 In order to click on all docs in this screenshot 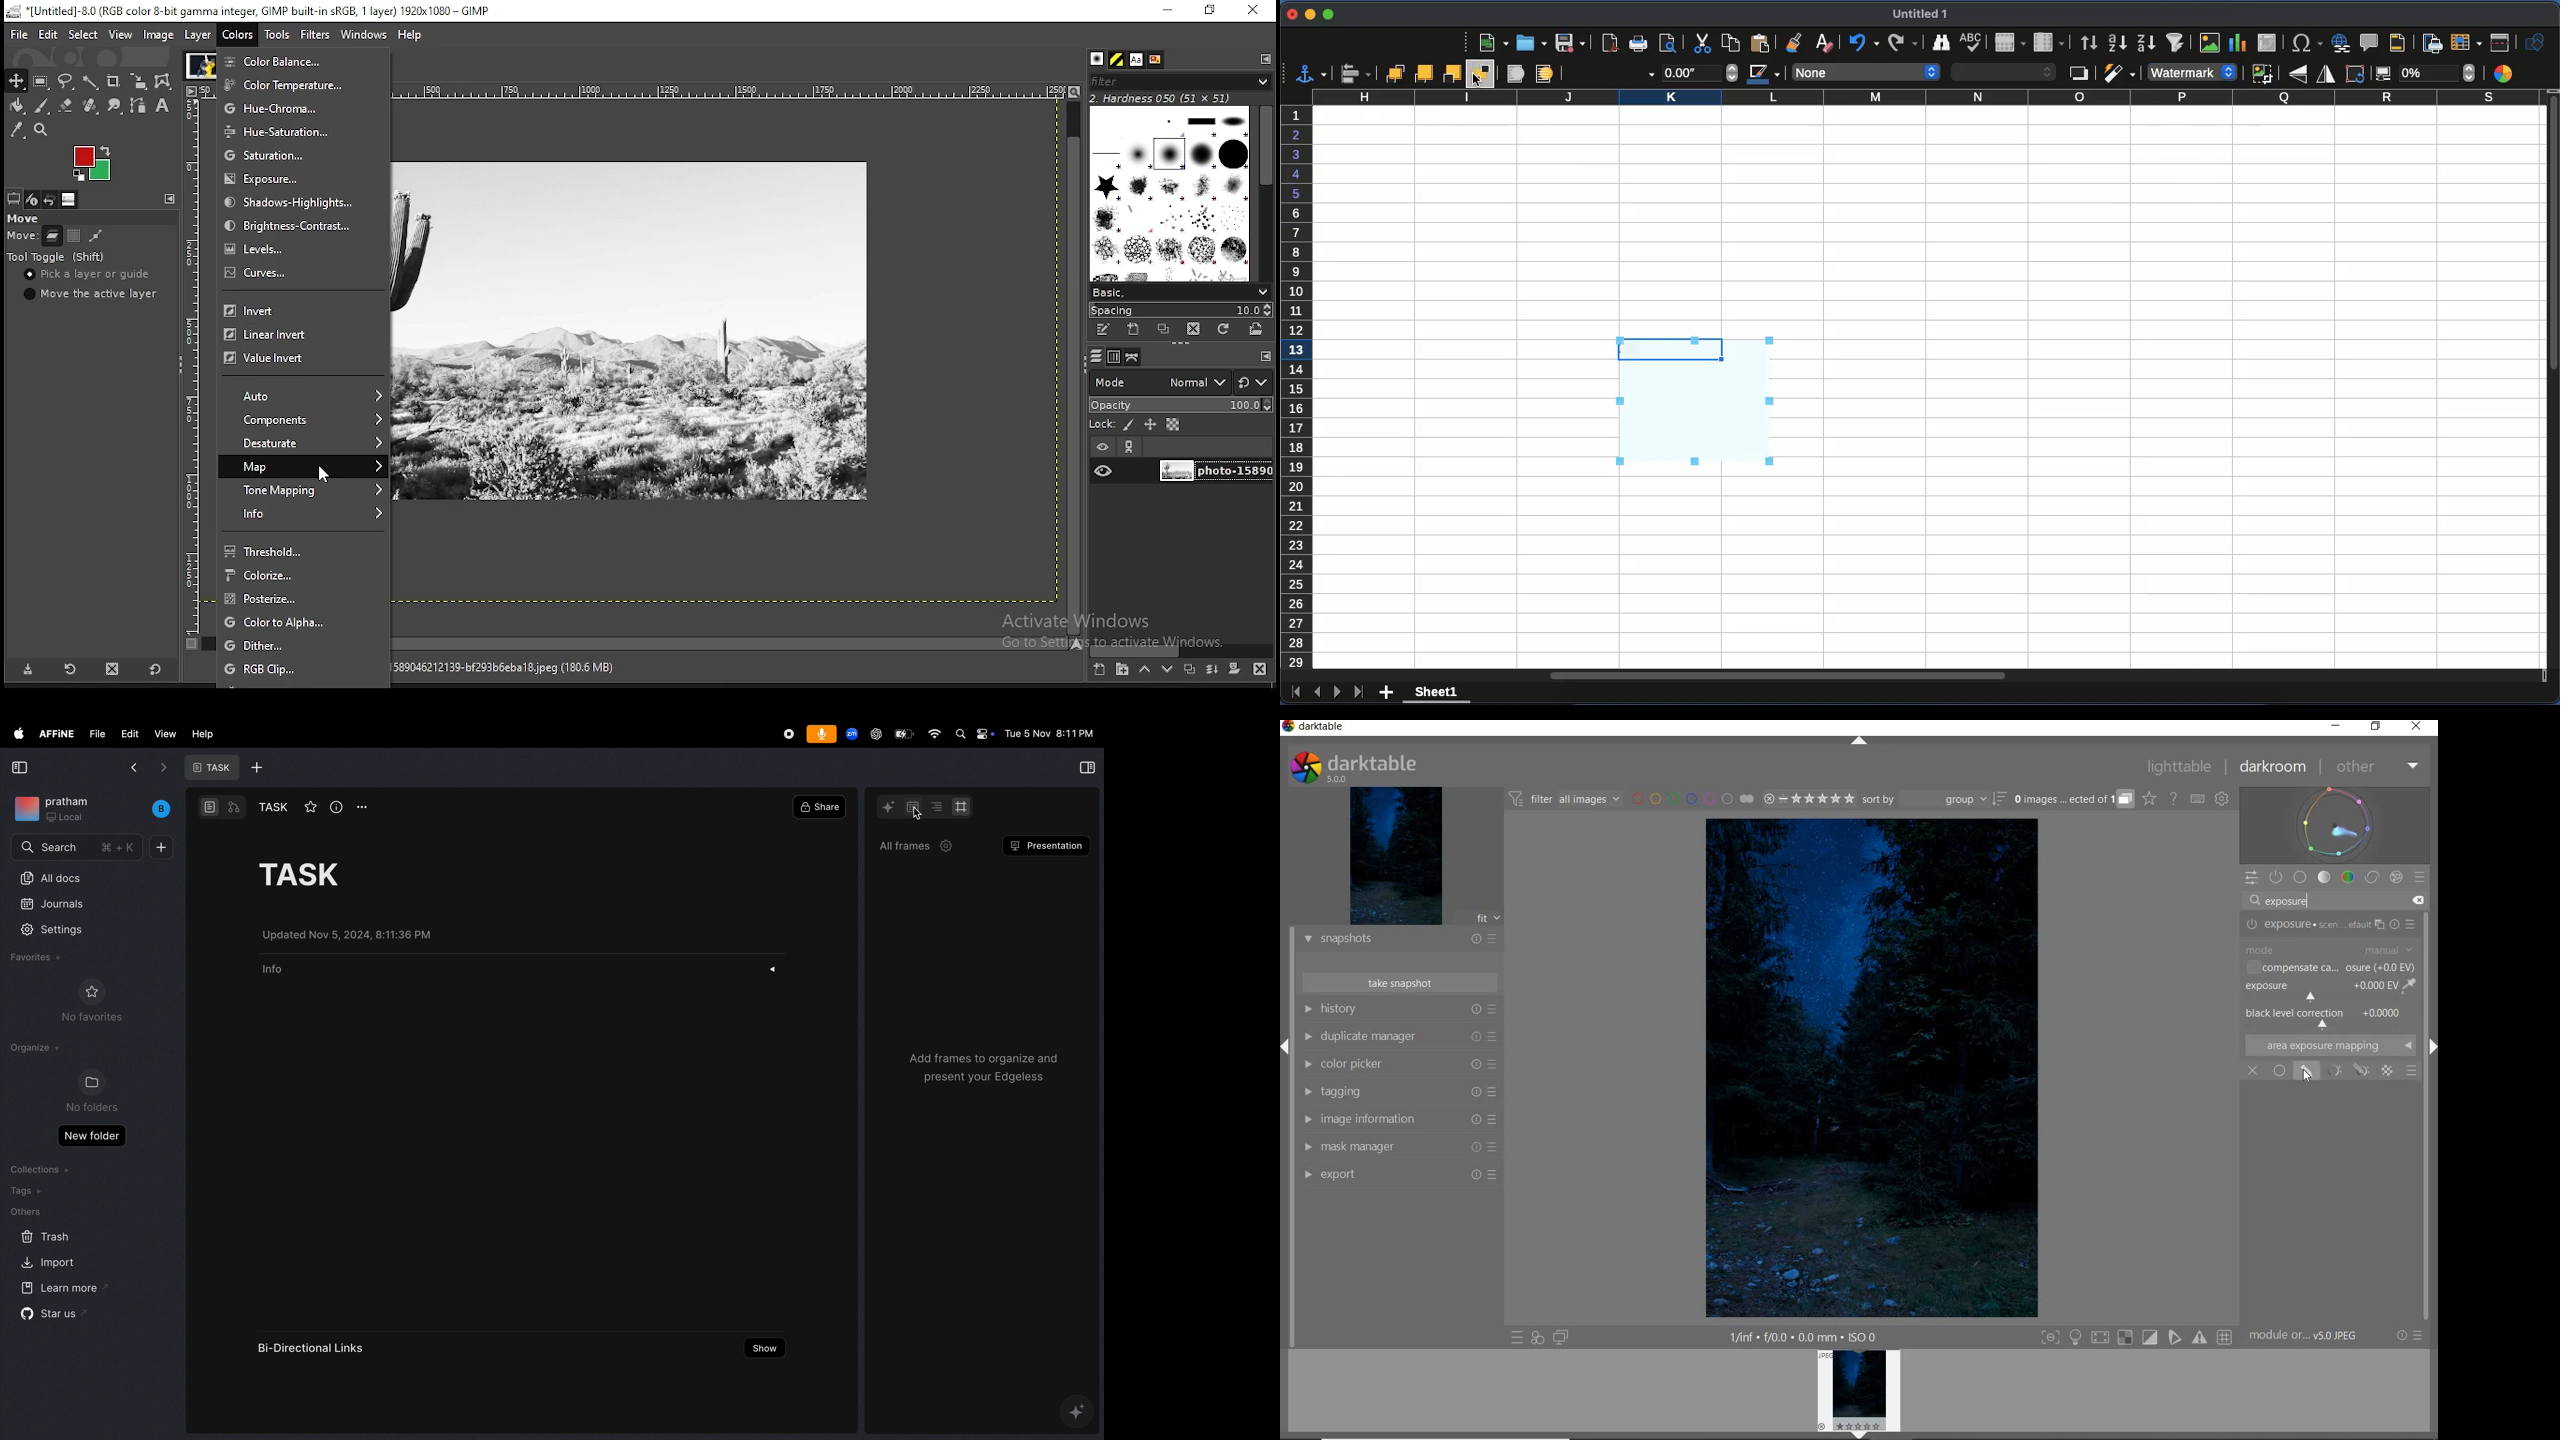, I will do `click(78, 877)`.